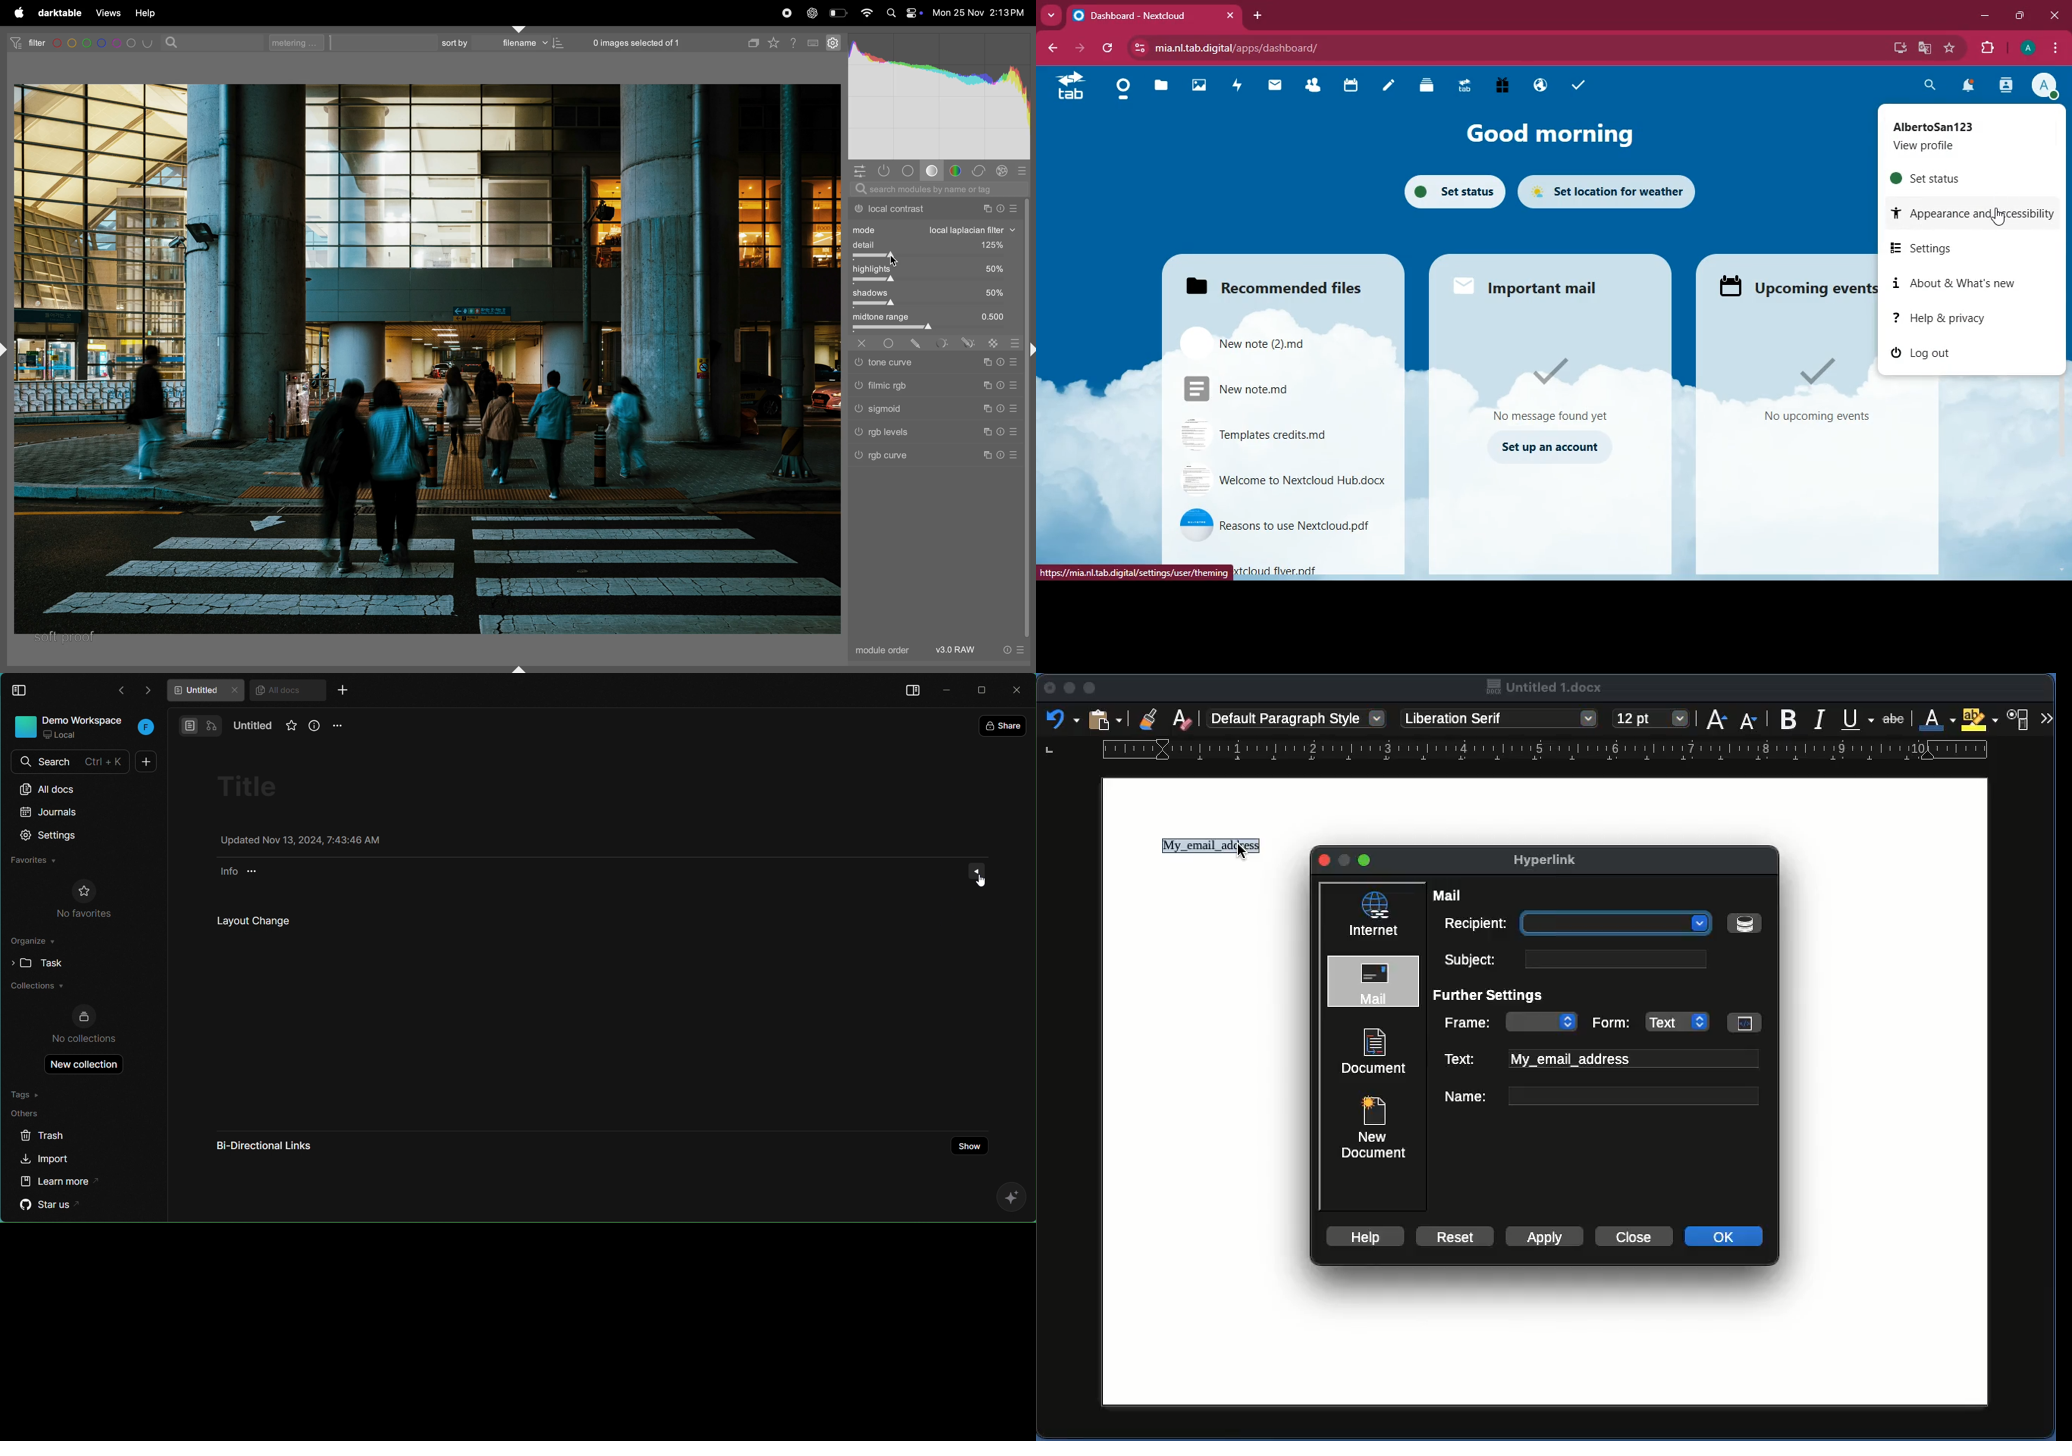  I want to click on set status, so click(1958, 178).